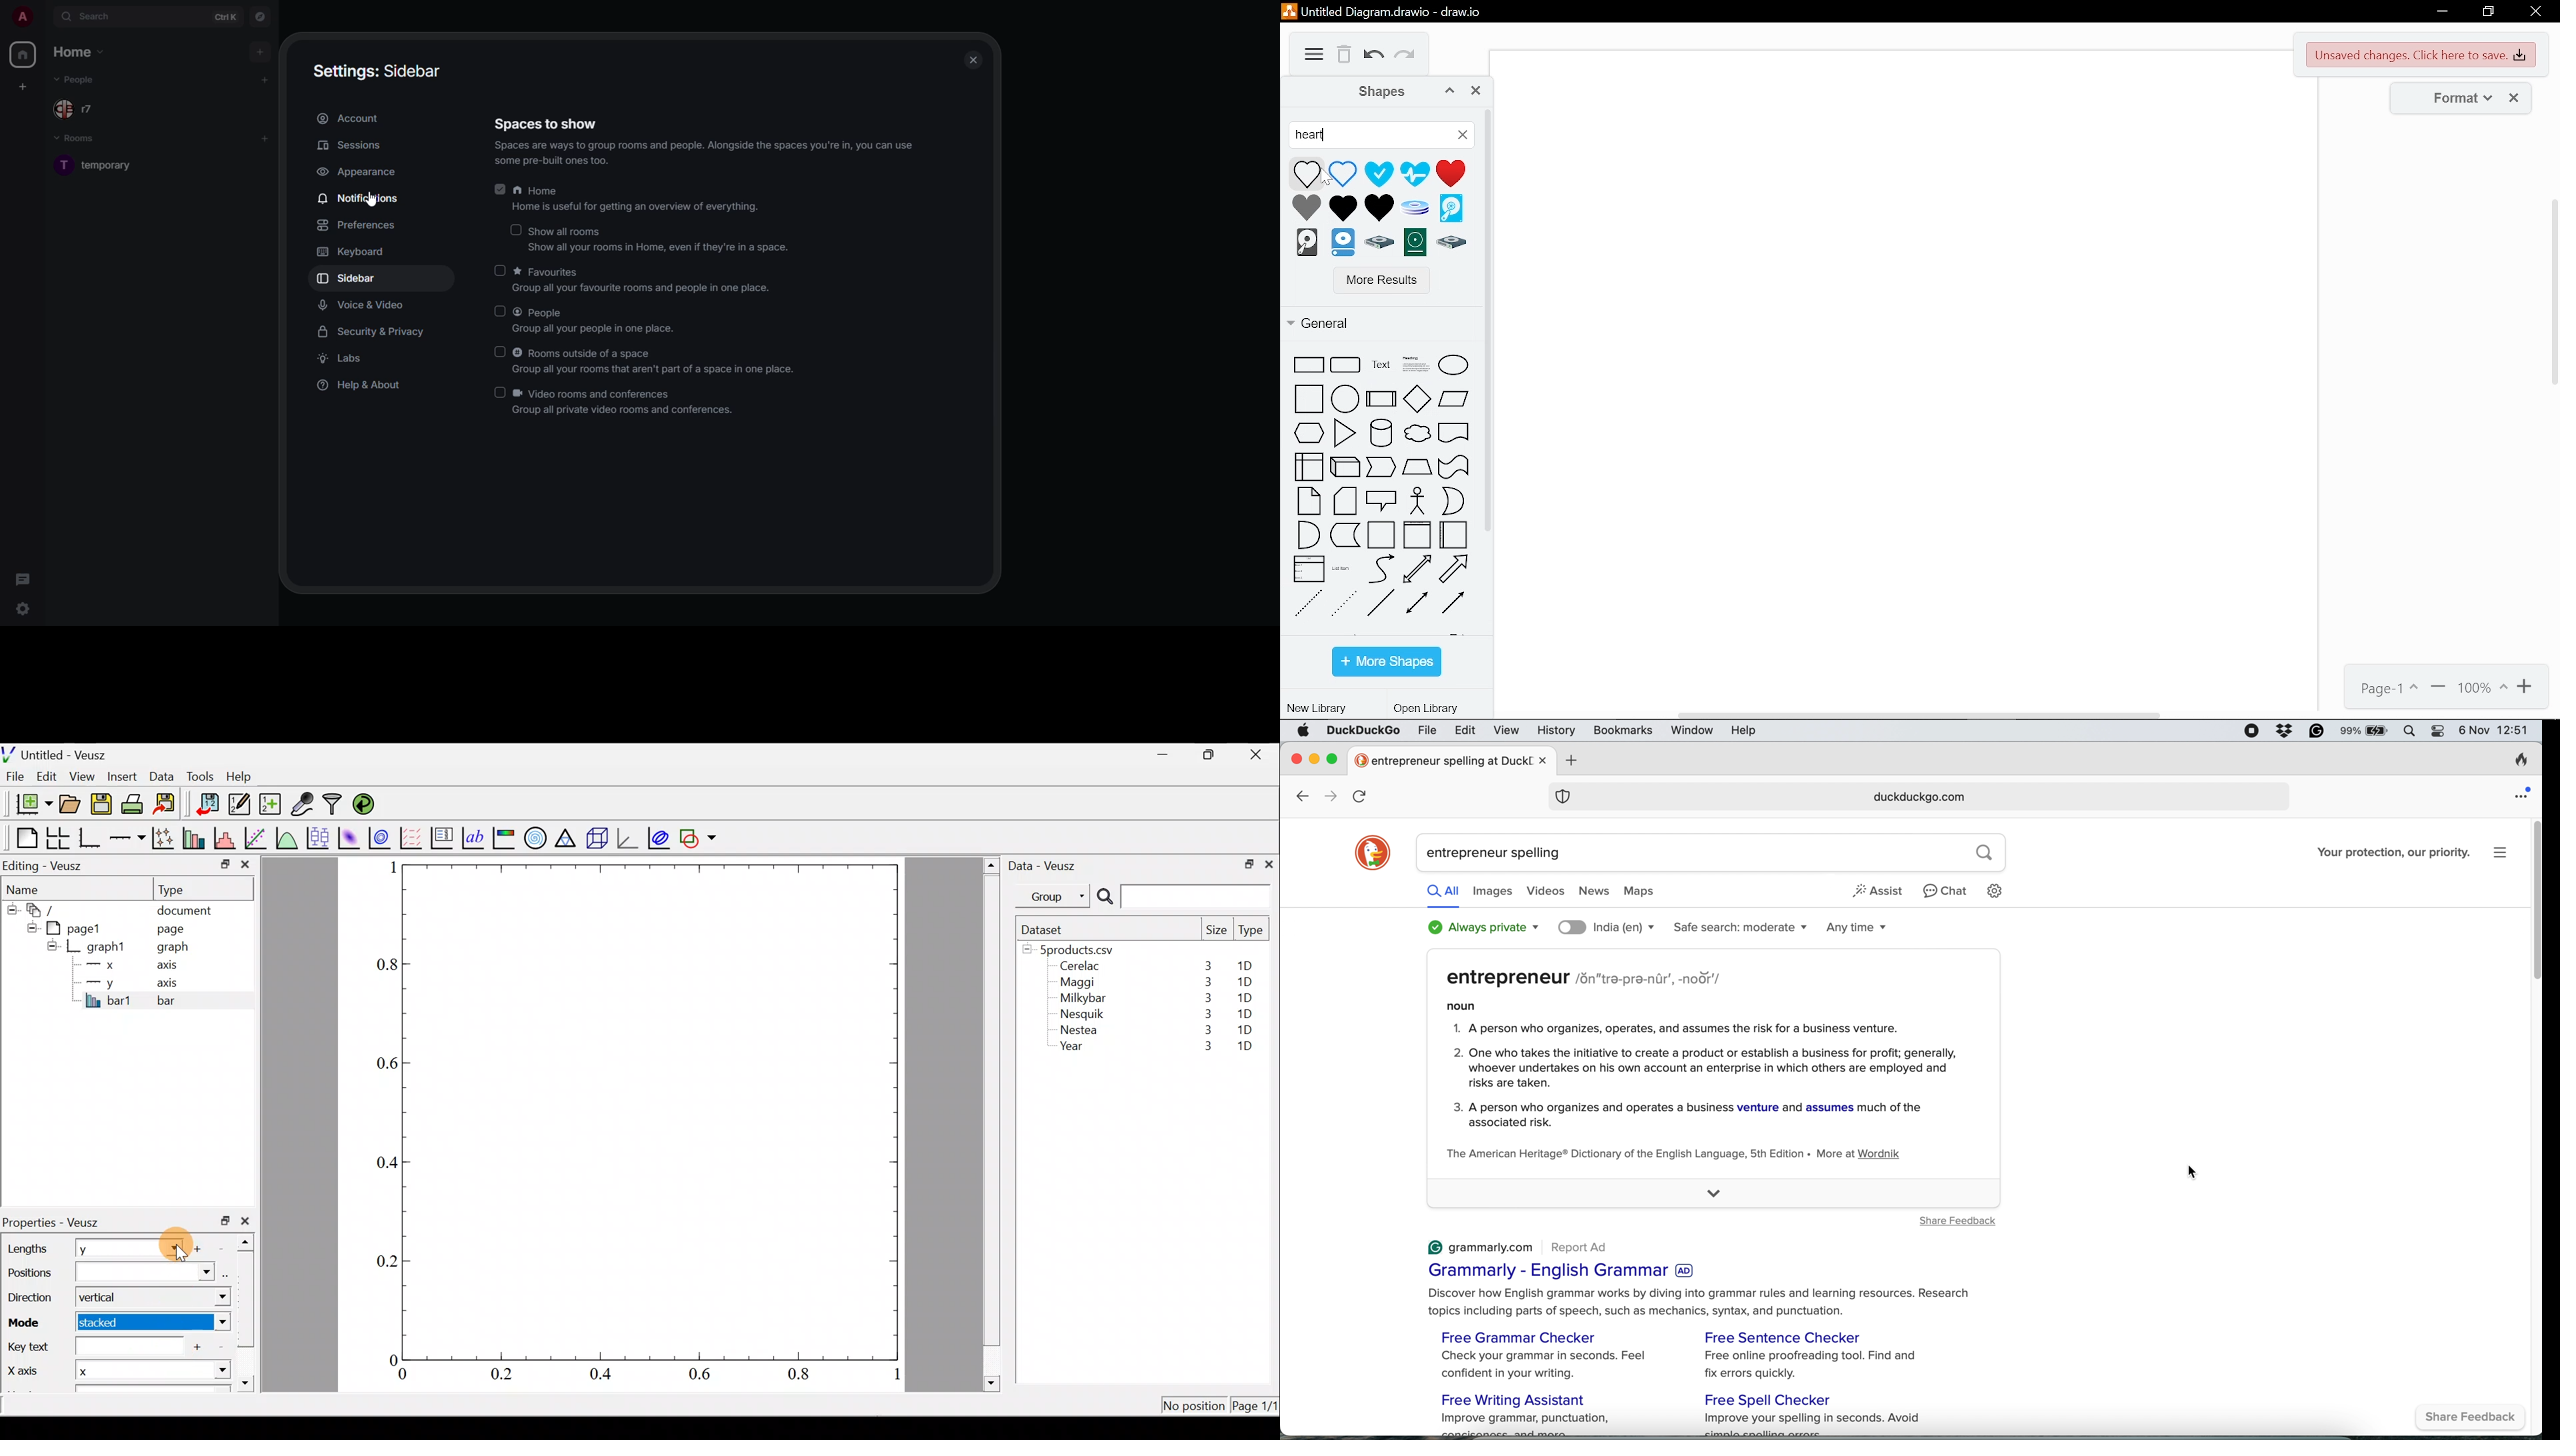 The height and width of the screenshot is (1456, 2576). Describe the element at coordinates (1055, 895) in the screenshot. I see `Group` at that location.